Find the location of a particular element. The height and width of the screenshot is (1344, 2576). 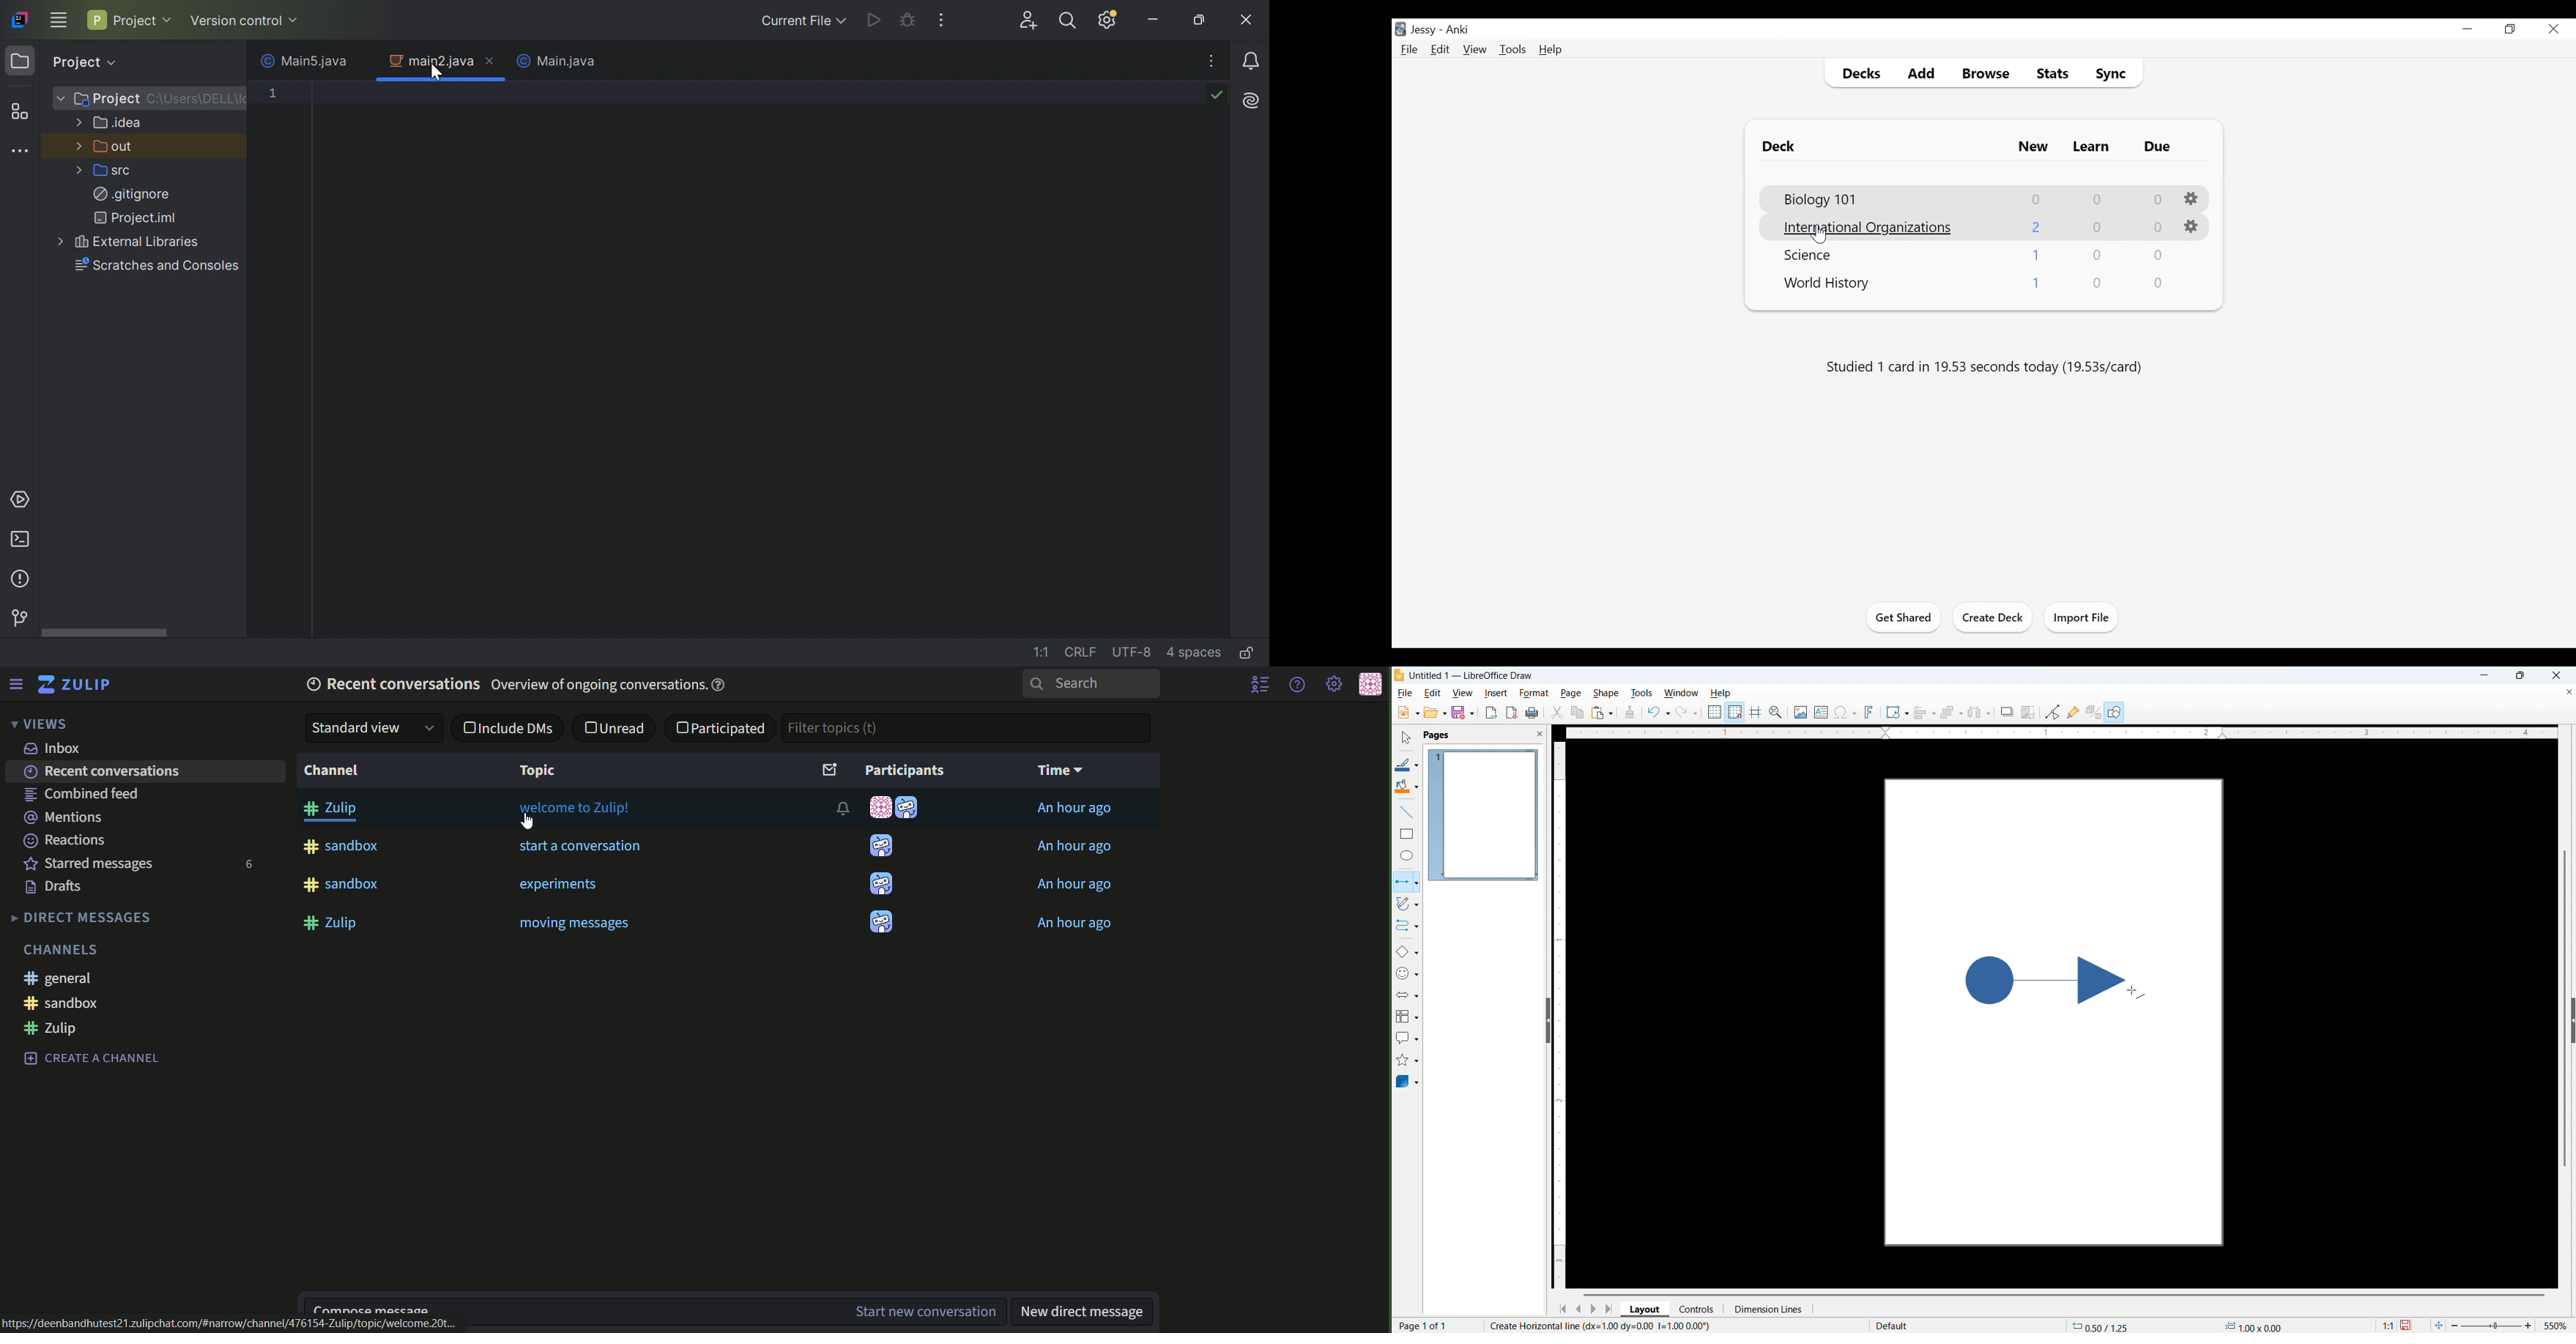

Due Cards Count" is located at coordinates (2160, 227).